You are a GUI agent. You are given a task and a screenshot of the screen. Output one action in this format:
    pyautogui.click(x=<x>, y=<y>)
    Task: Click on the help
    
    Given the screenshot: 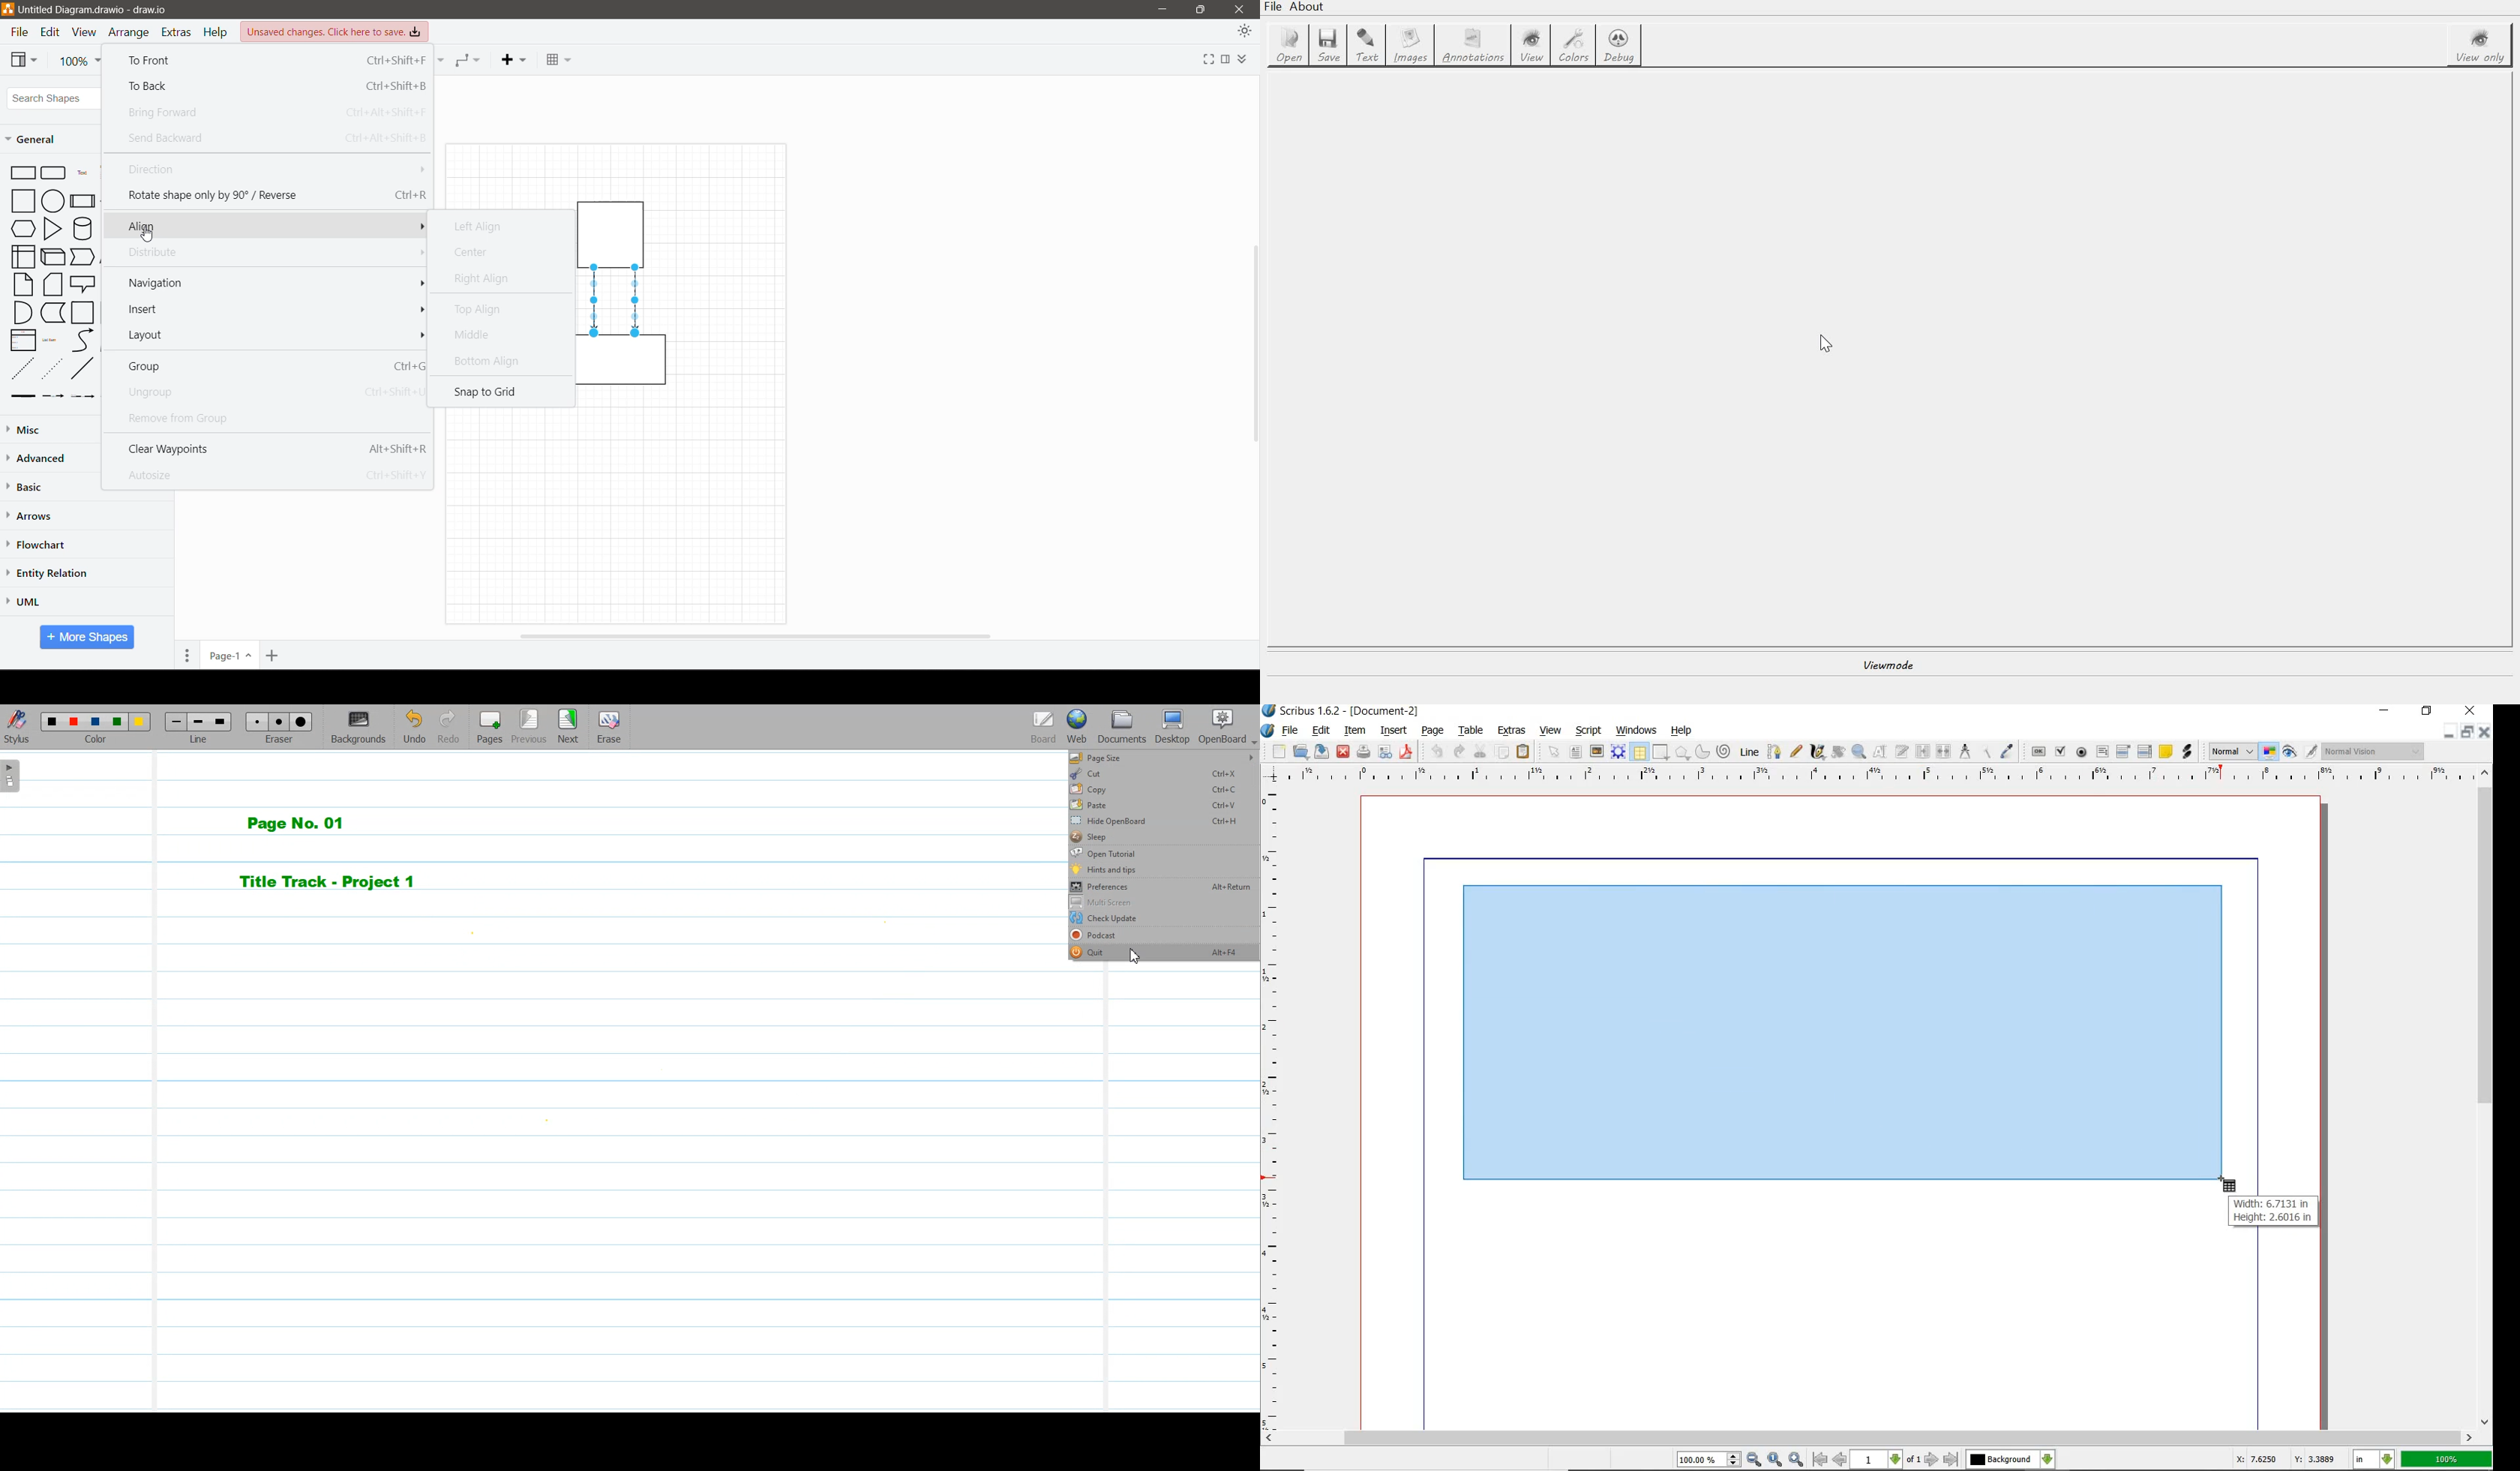 What is the action you would take?
    pyautogui.click(x=1684, y=732)
    